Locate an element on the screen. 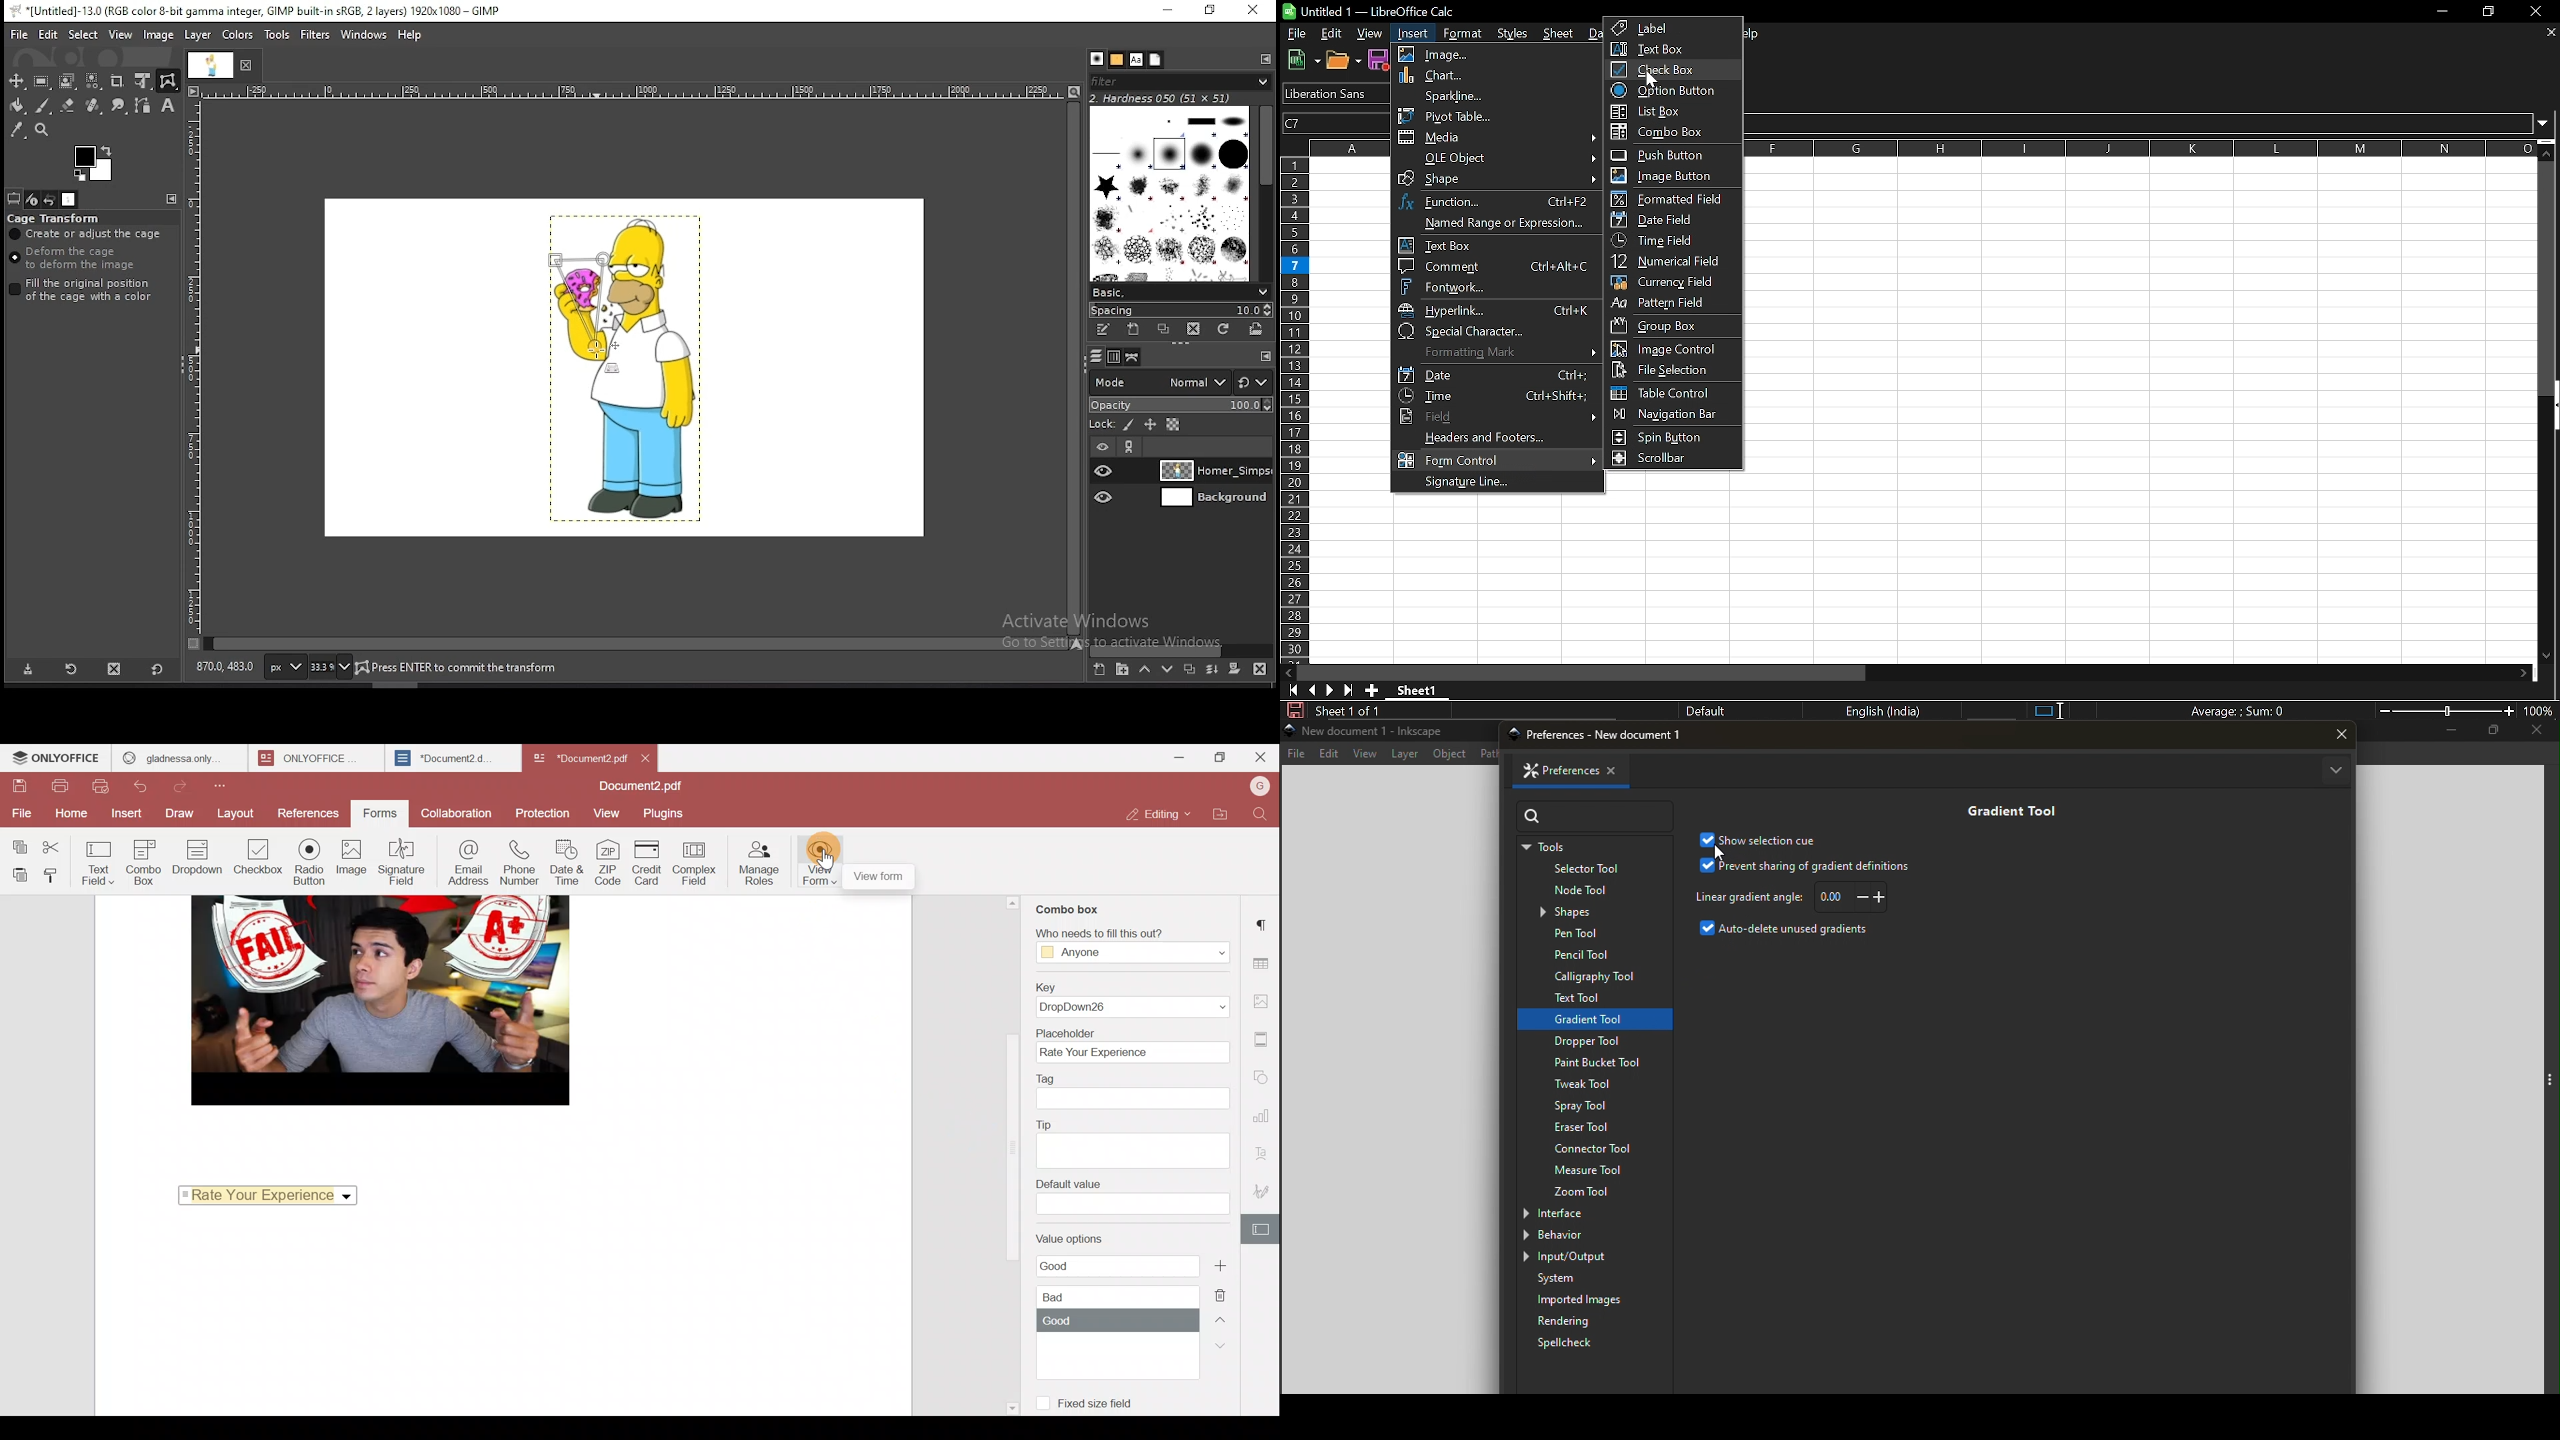 The width and height of the screenshot is (2576, 1456). layer visibility on/off is located at coordinates (1105, 497).